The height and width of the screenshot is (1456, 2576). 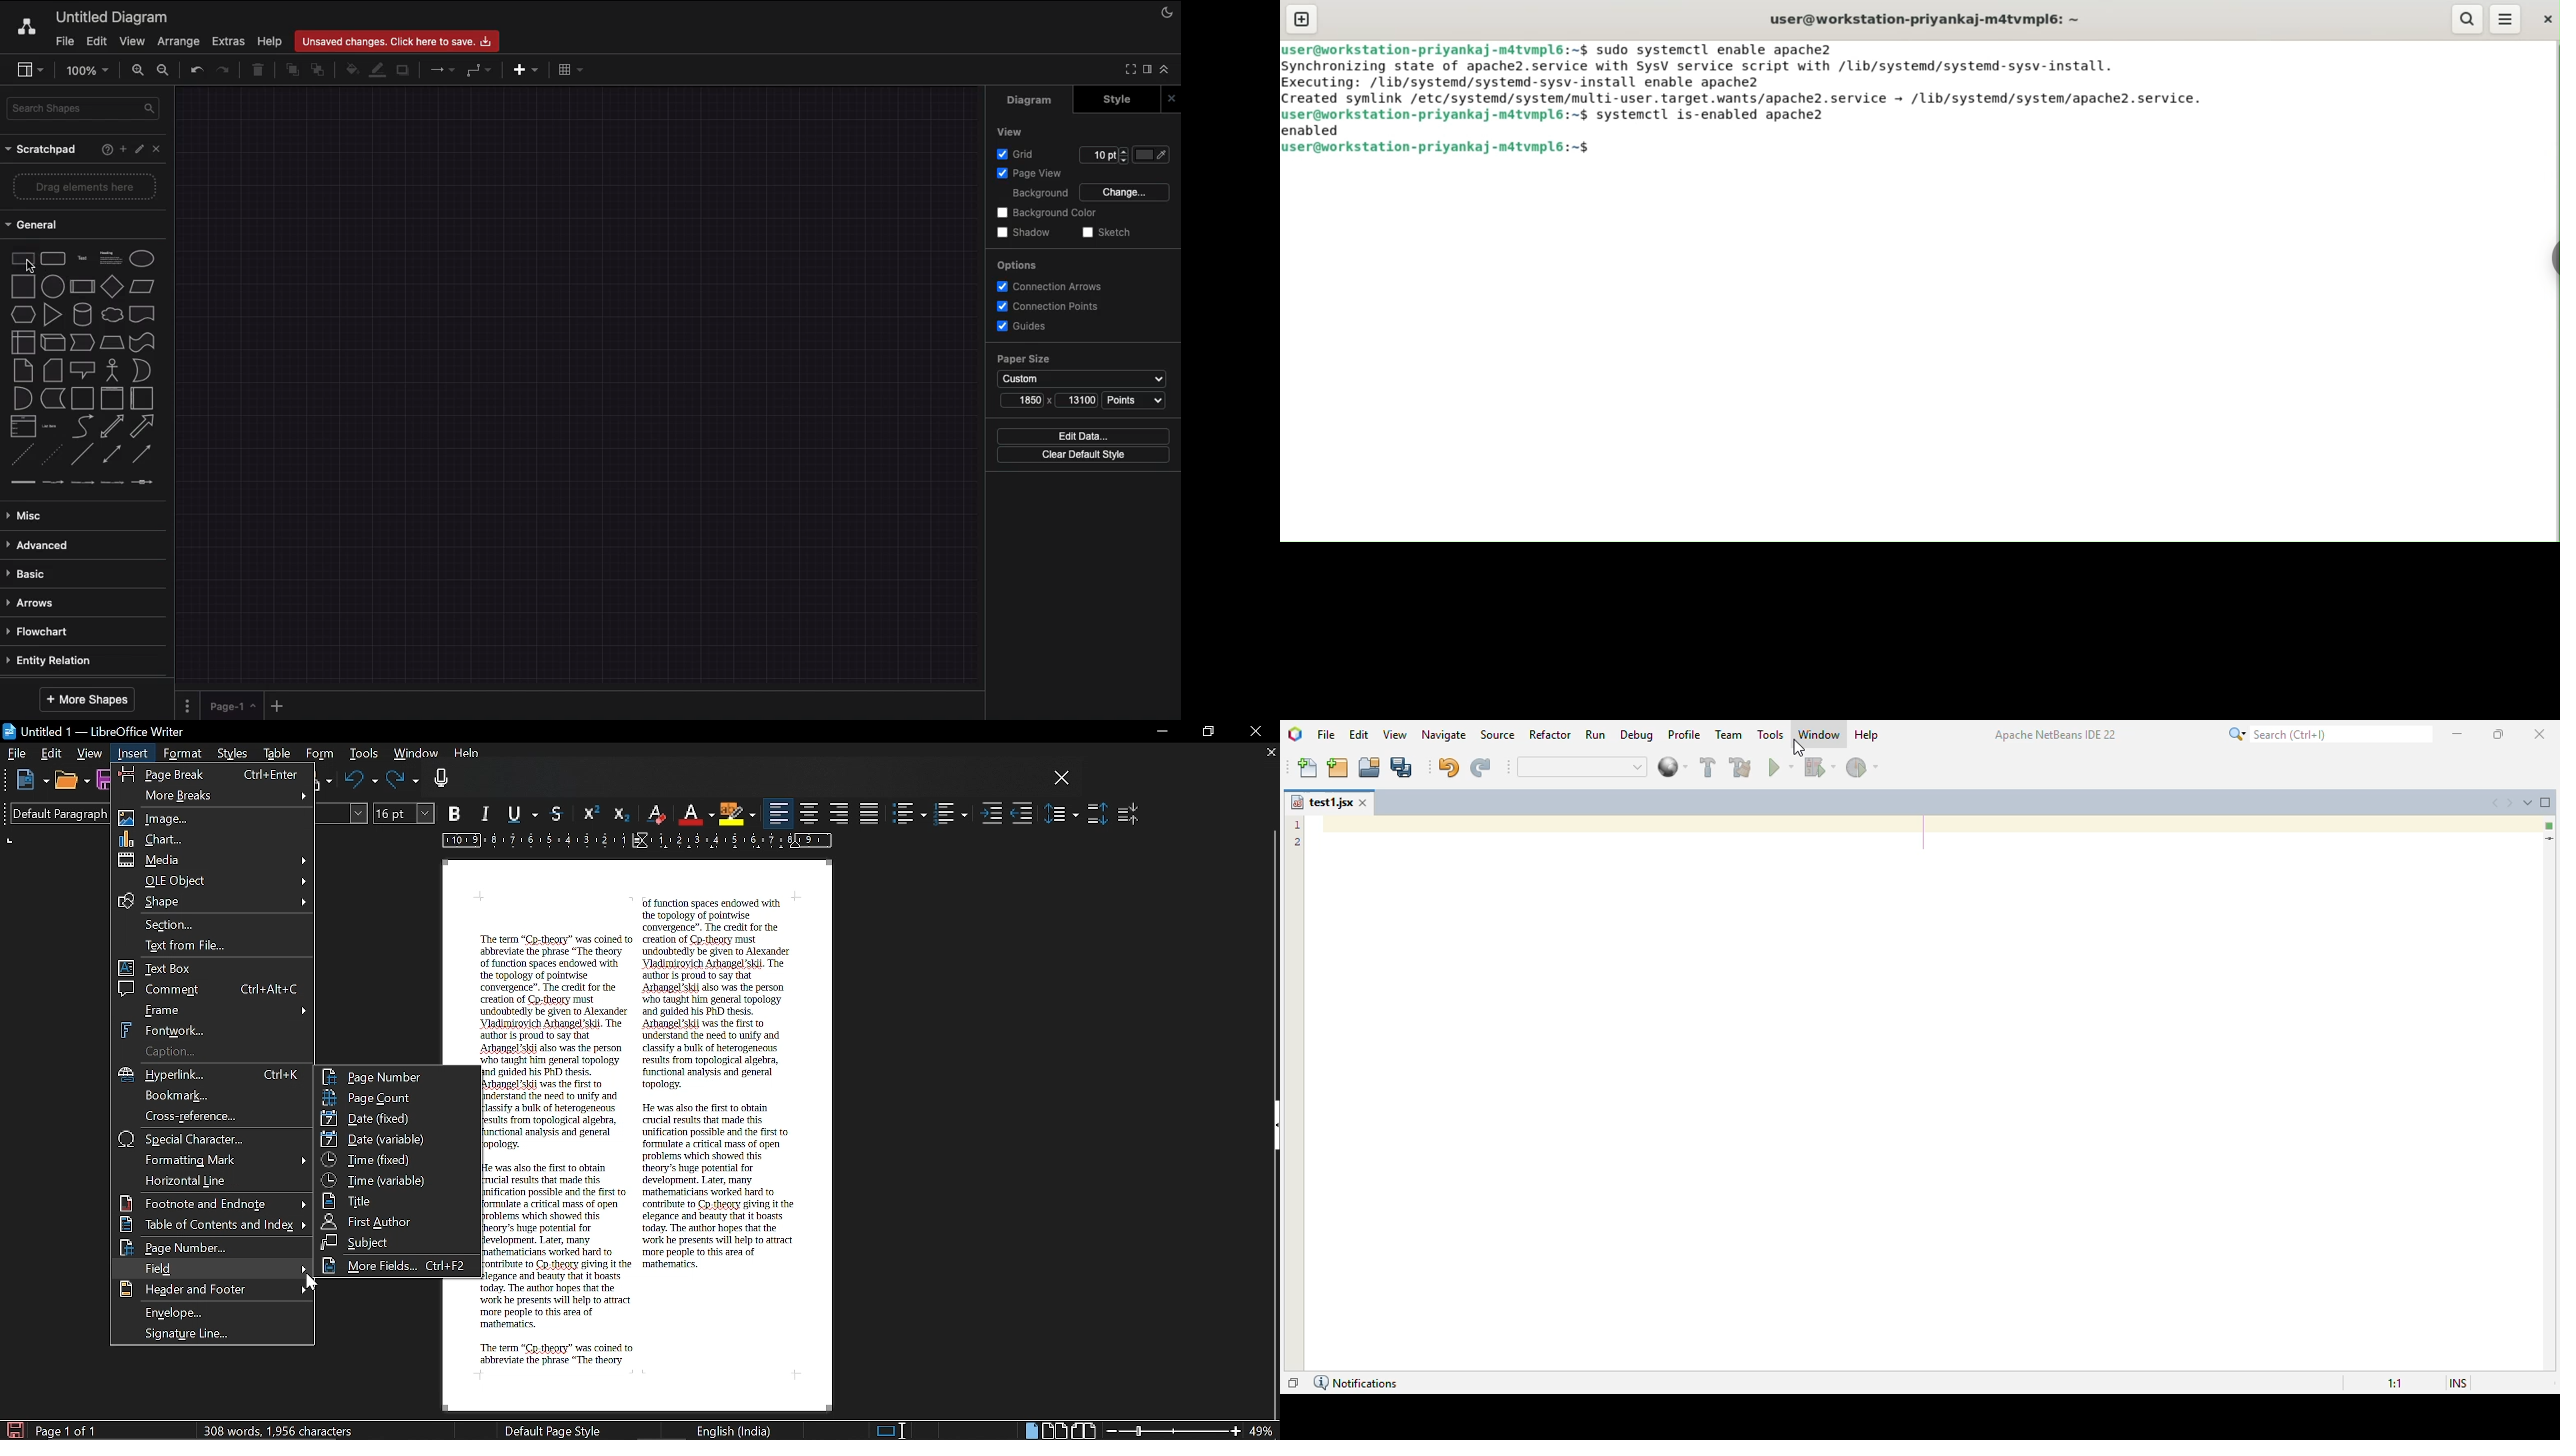 What do you see at coordinates (2497, 734) in the screenshot?
I see `maximize` at bounding box center [2497, 734].